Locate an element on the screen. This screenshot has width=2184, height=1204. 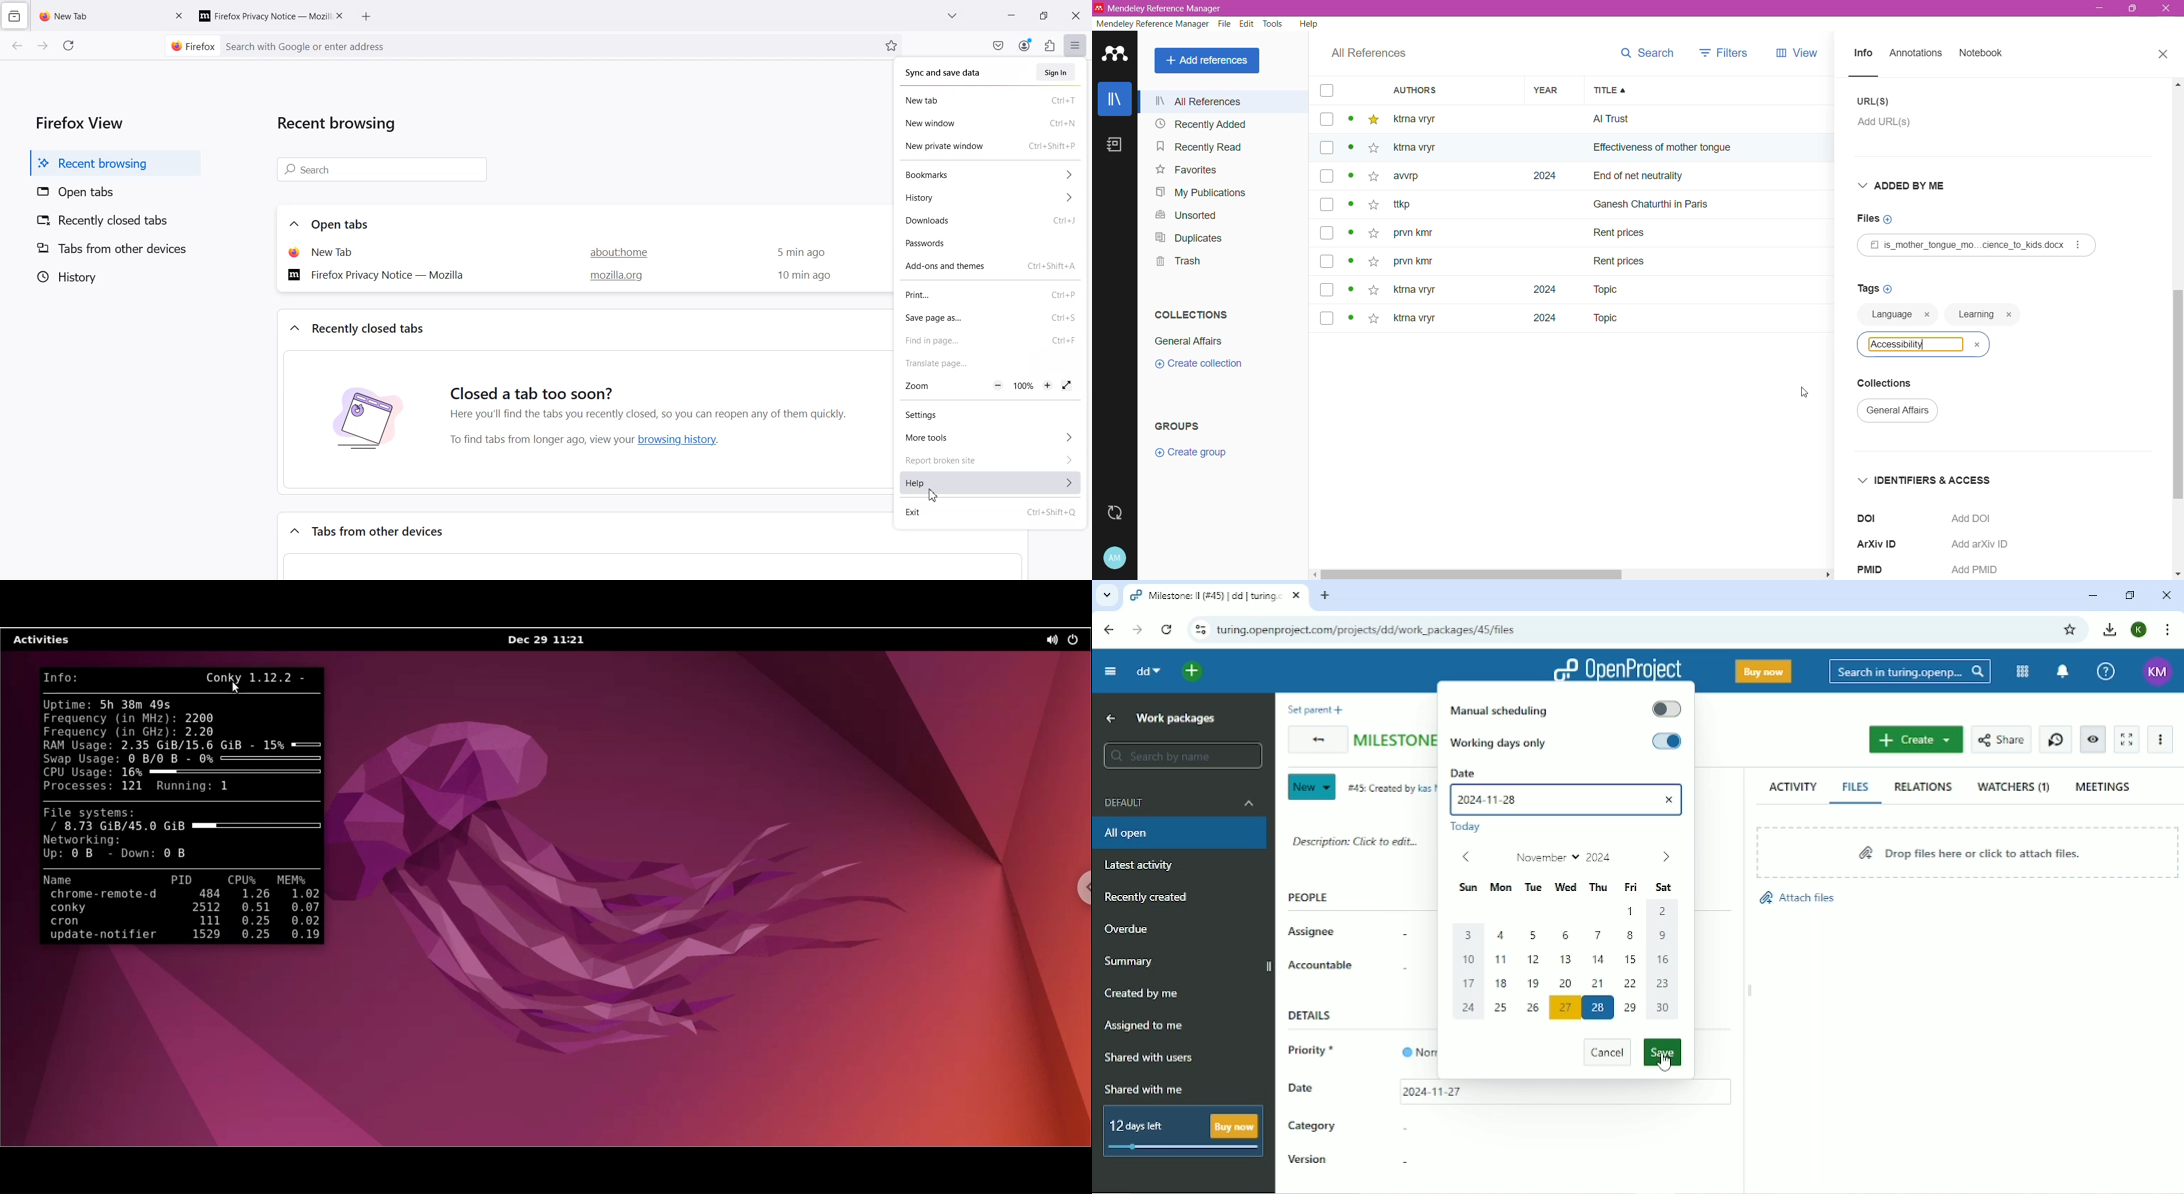
Create group is located at coordinates (1190, 453).